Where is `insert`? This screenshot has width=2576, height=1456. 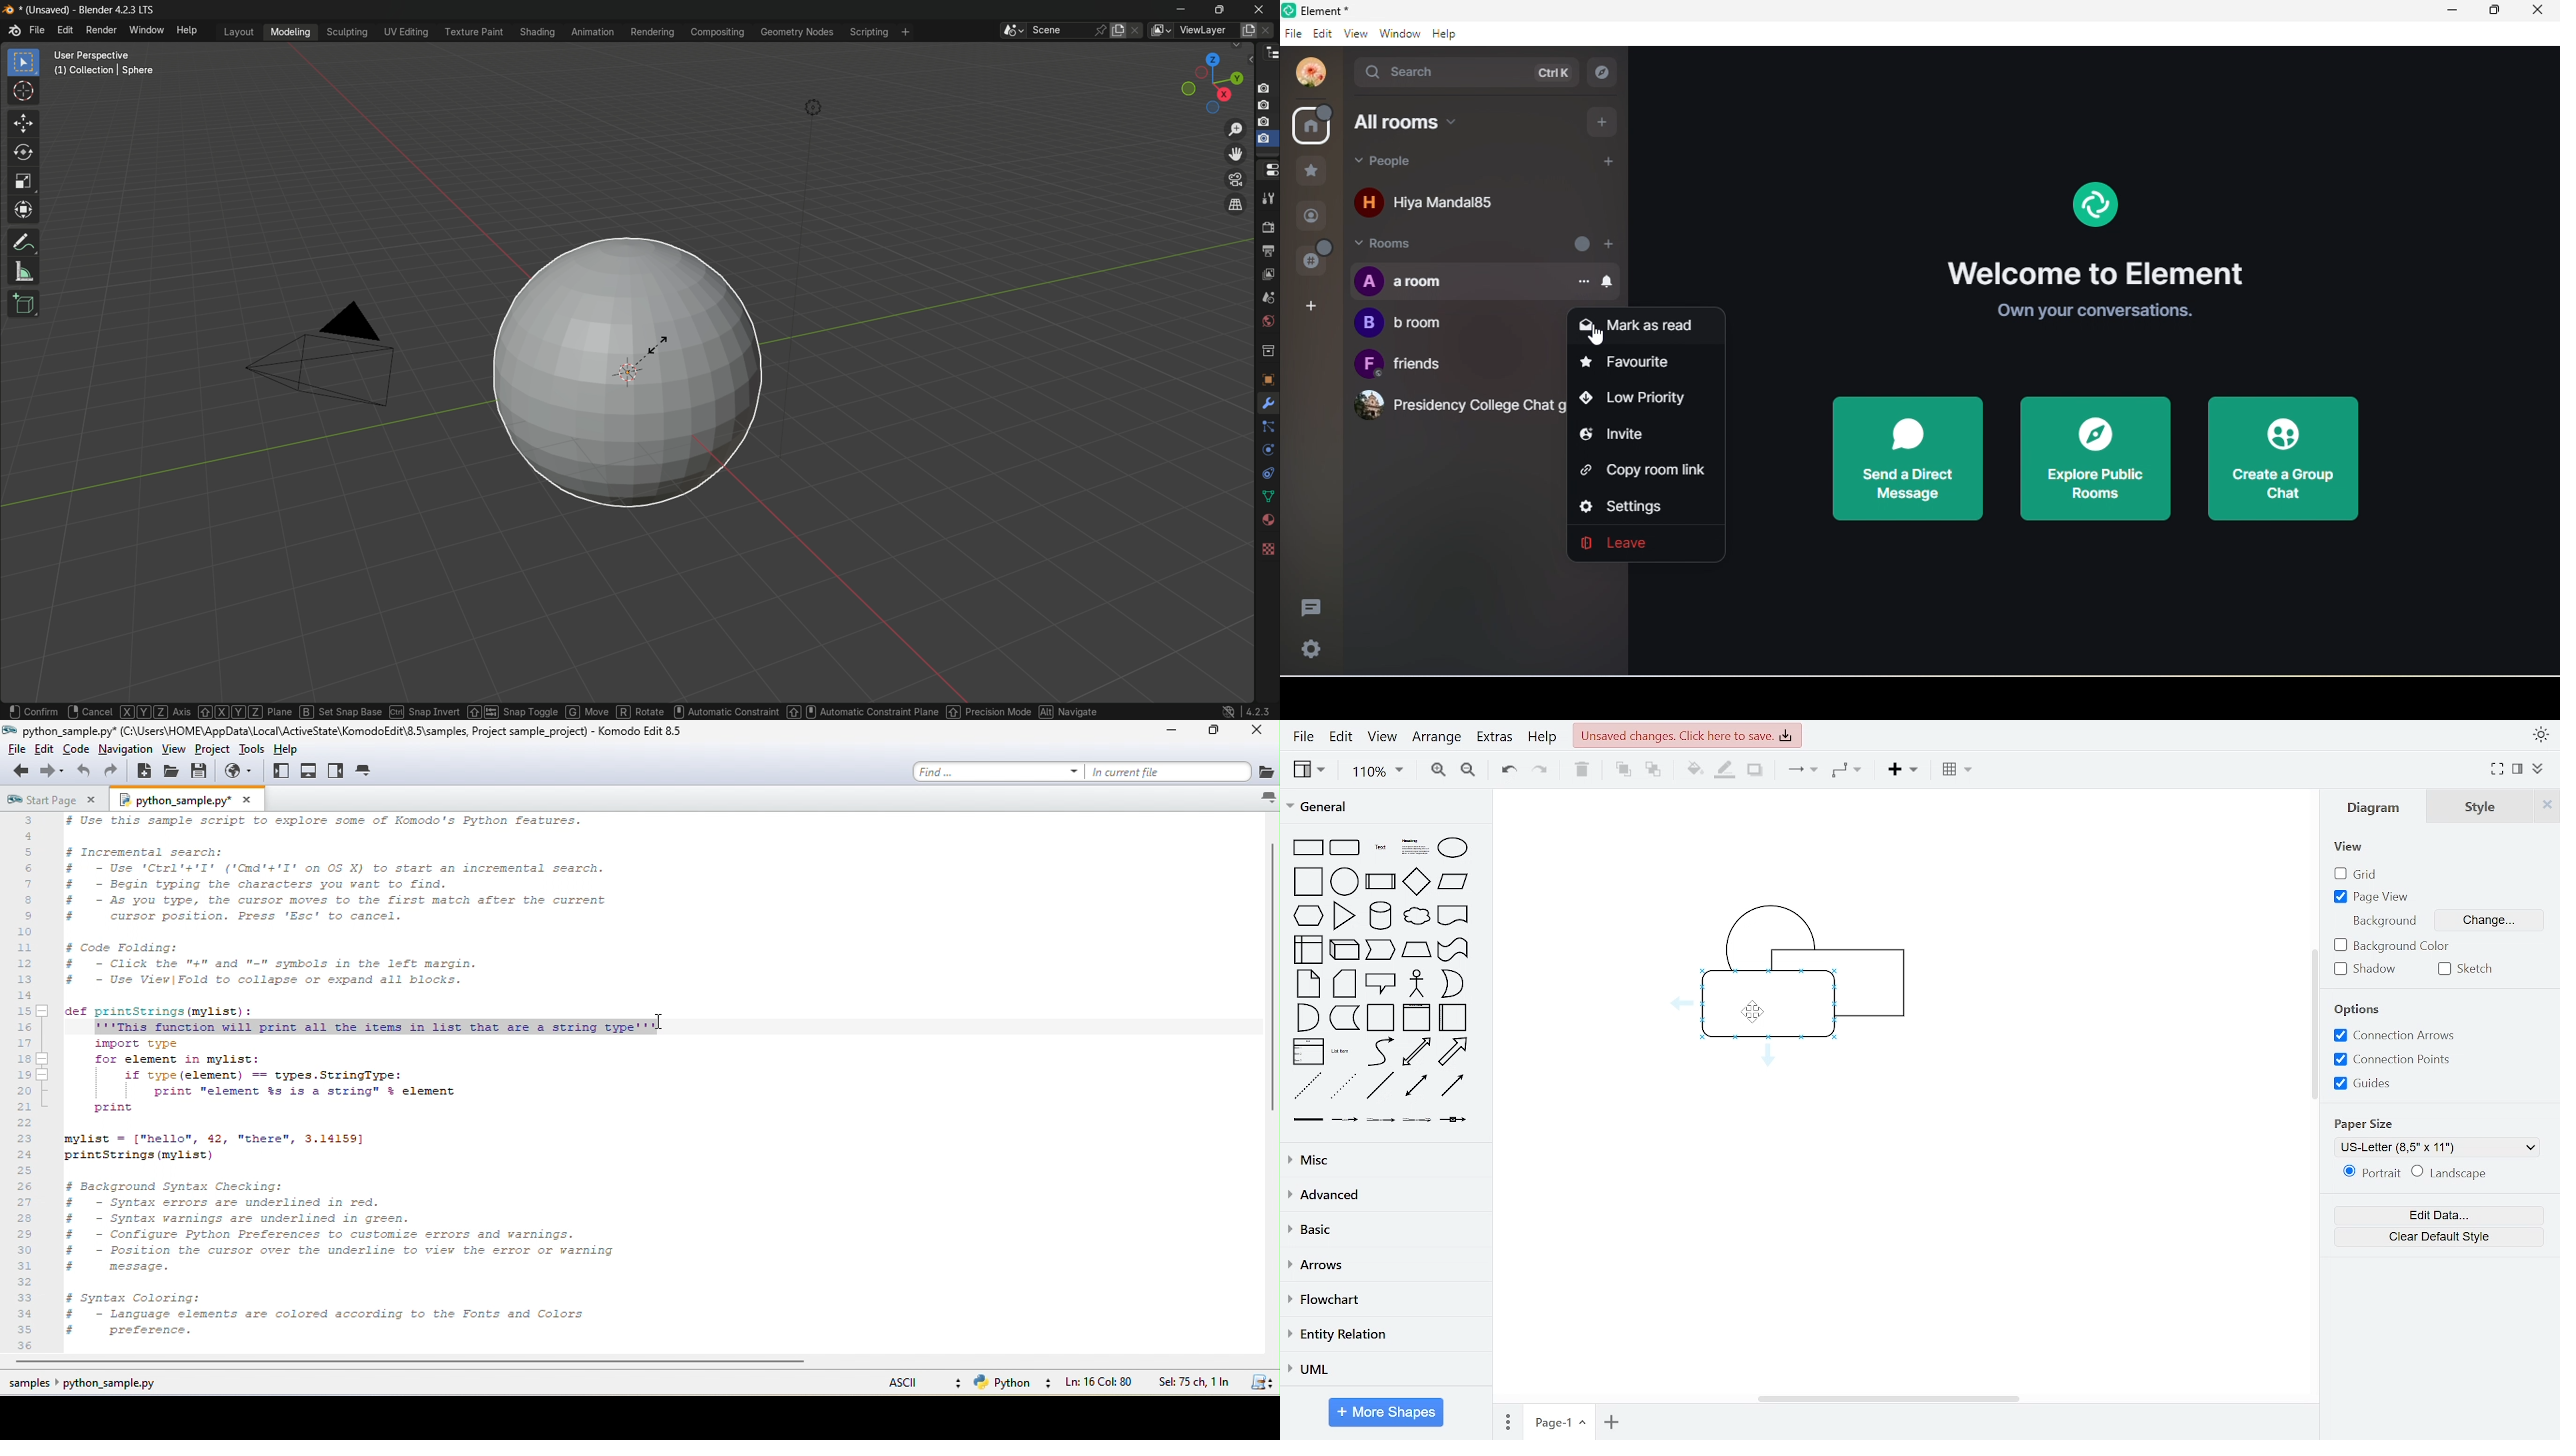
insert is located at coordinates (1901, 771).